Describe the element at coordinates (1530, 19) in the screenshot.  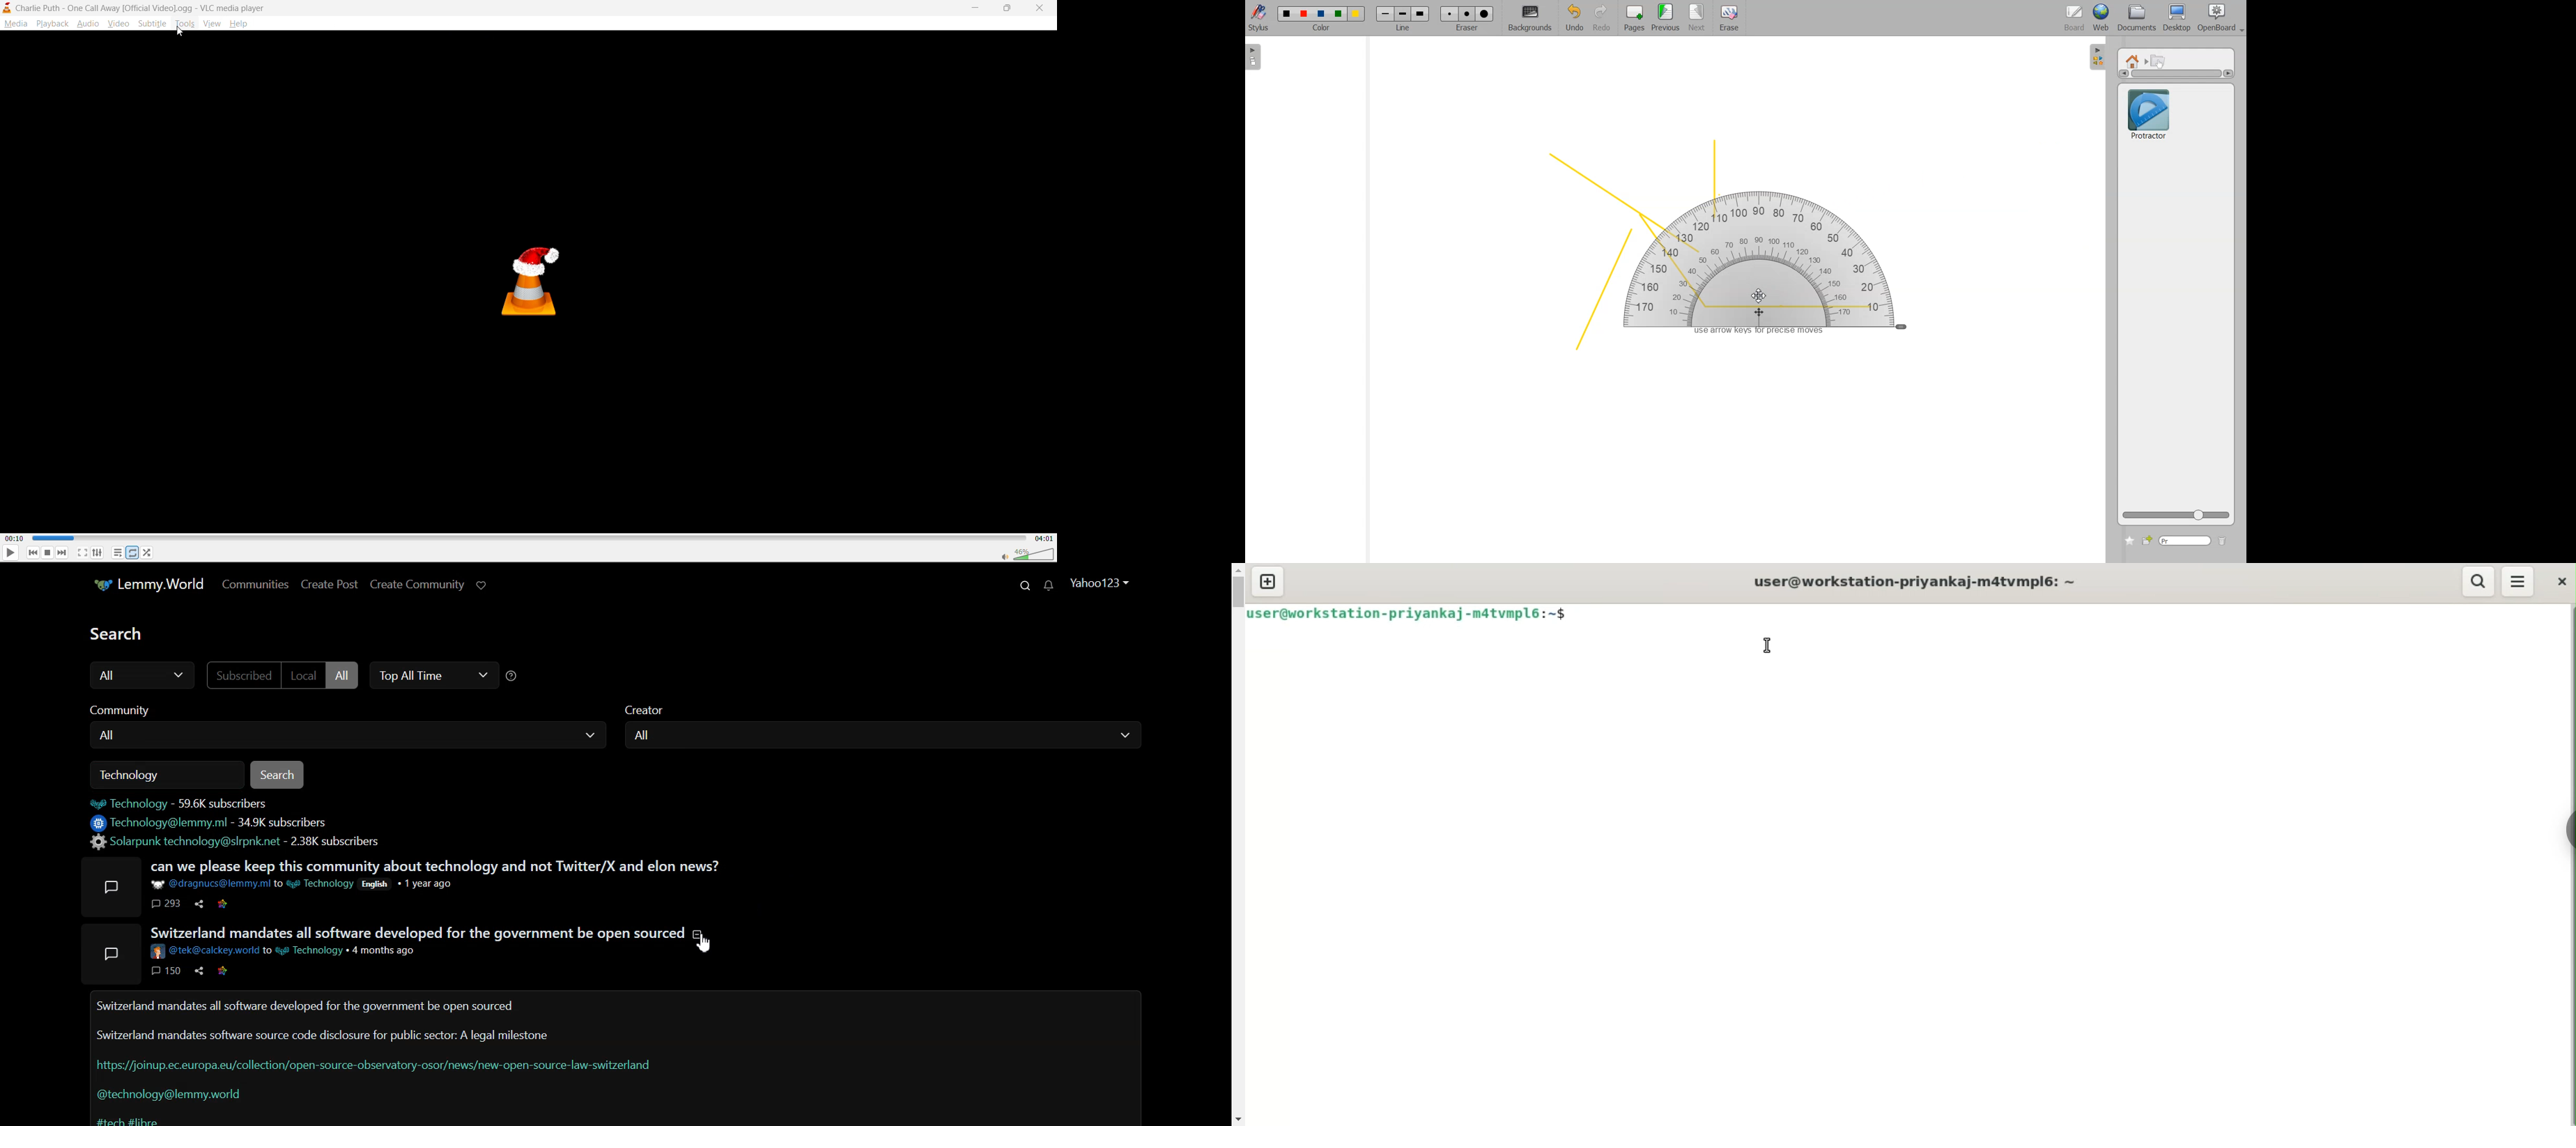
I see `Background` at that location.